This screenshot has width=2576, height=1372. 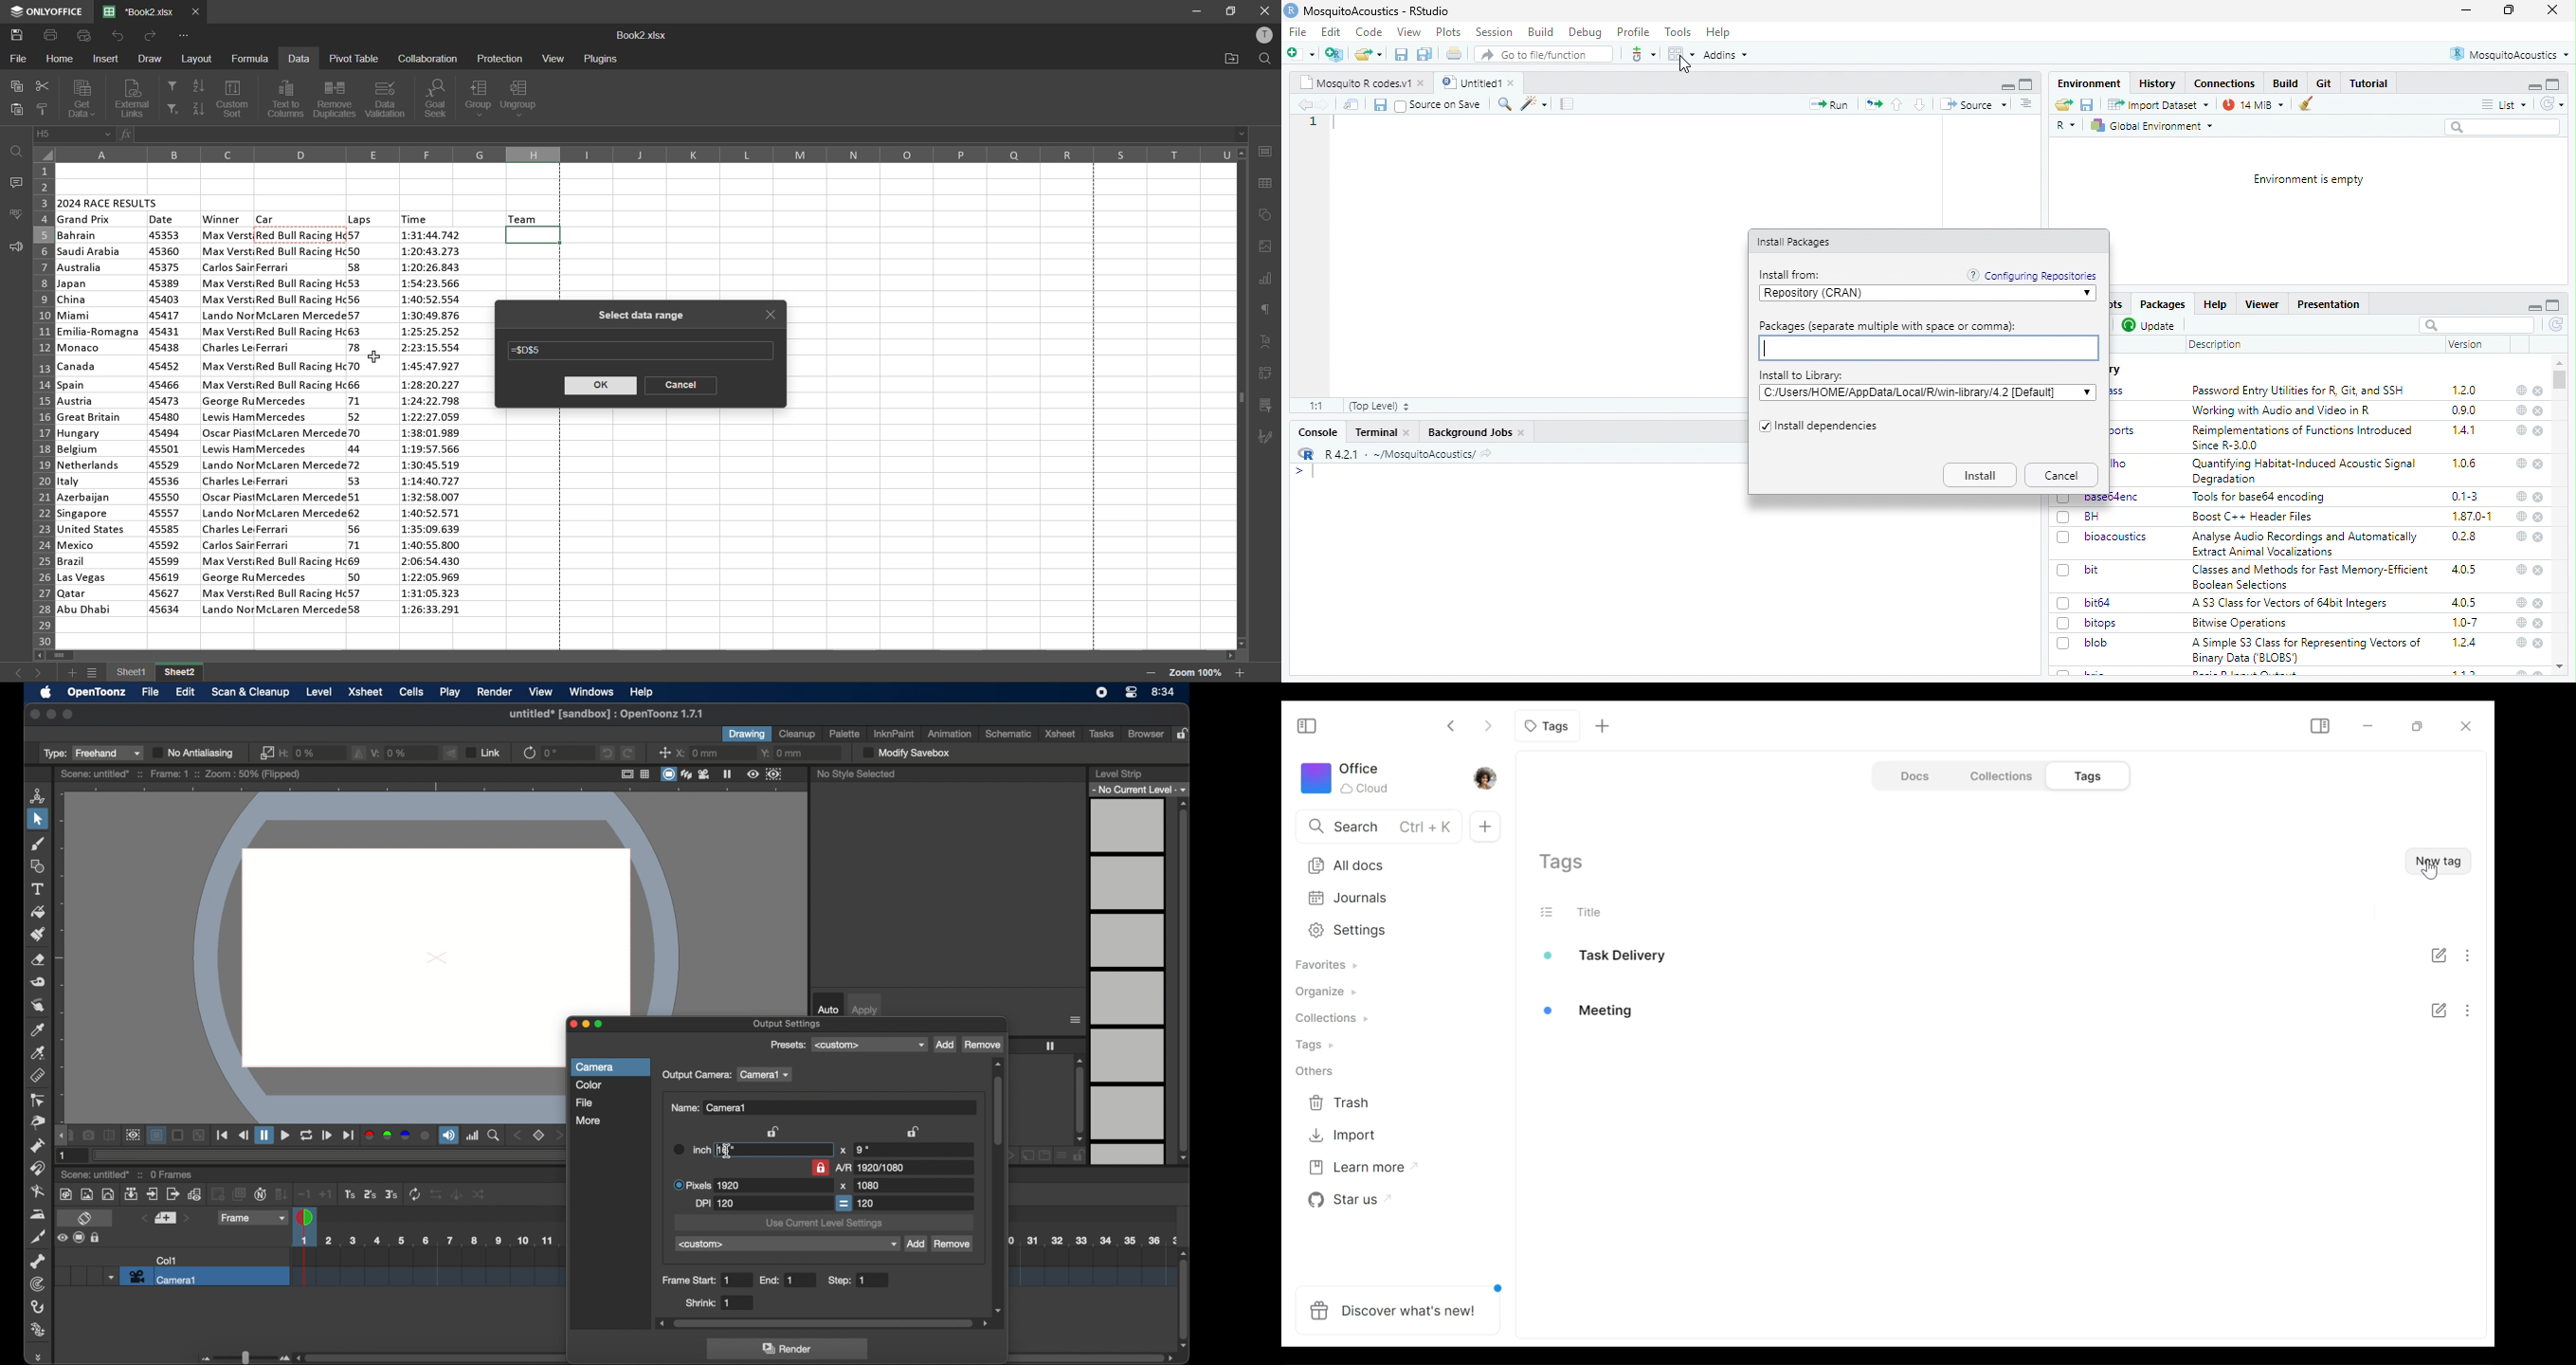 I want to click on maiximize, so click(x=2027, y=84).